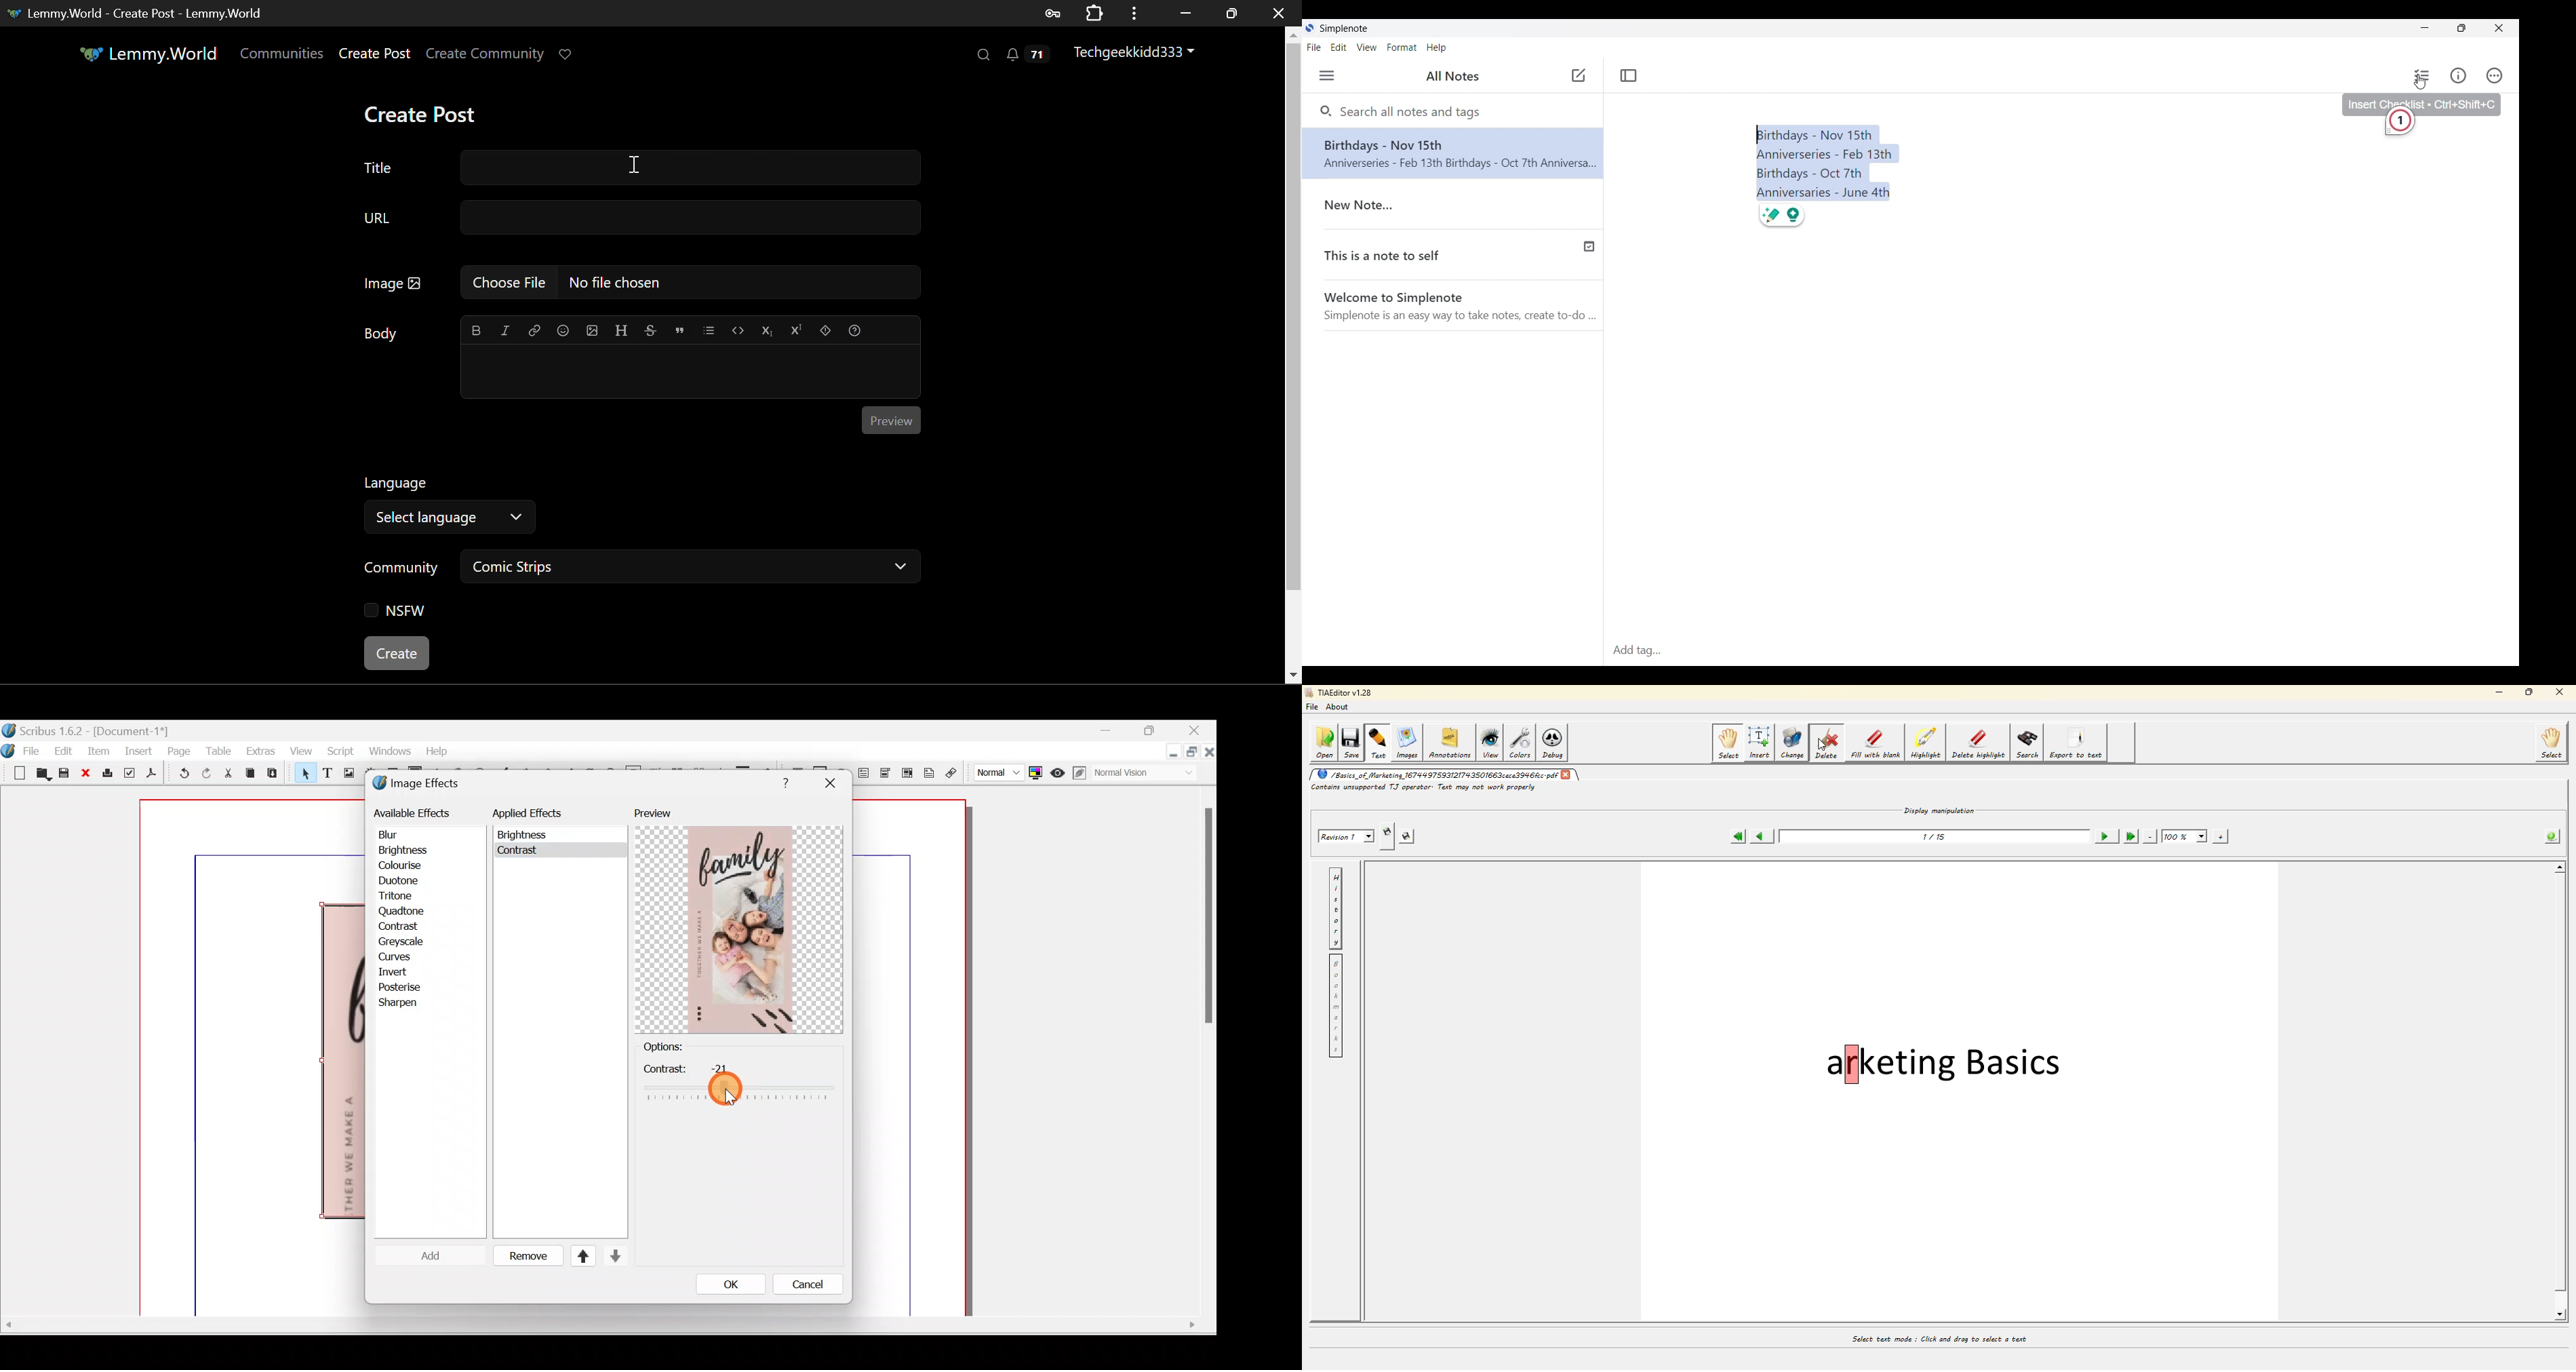  I want to click on Create Post, so click(374, 54).